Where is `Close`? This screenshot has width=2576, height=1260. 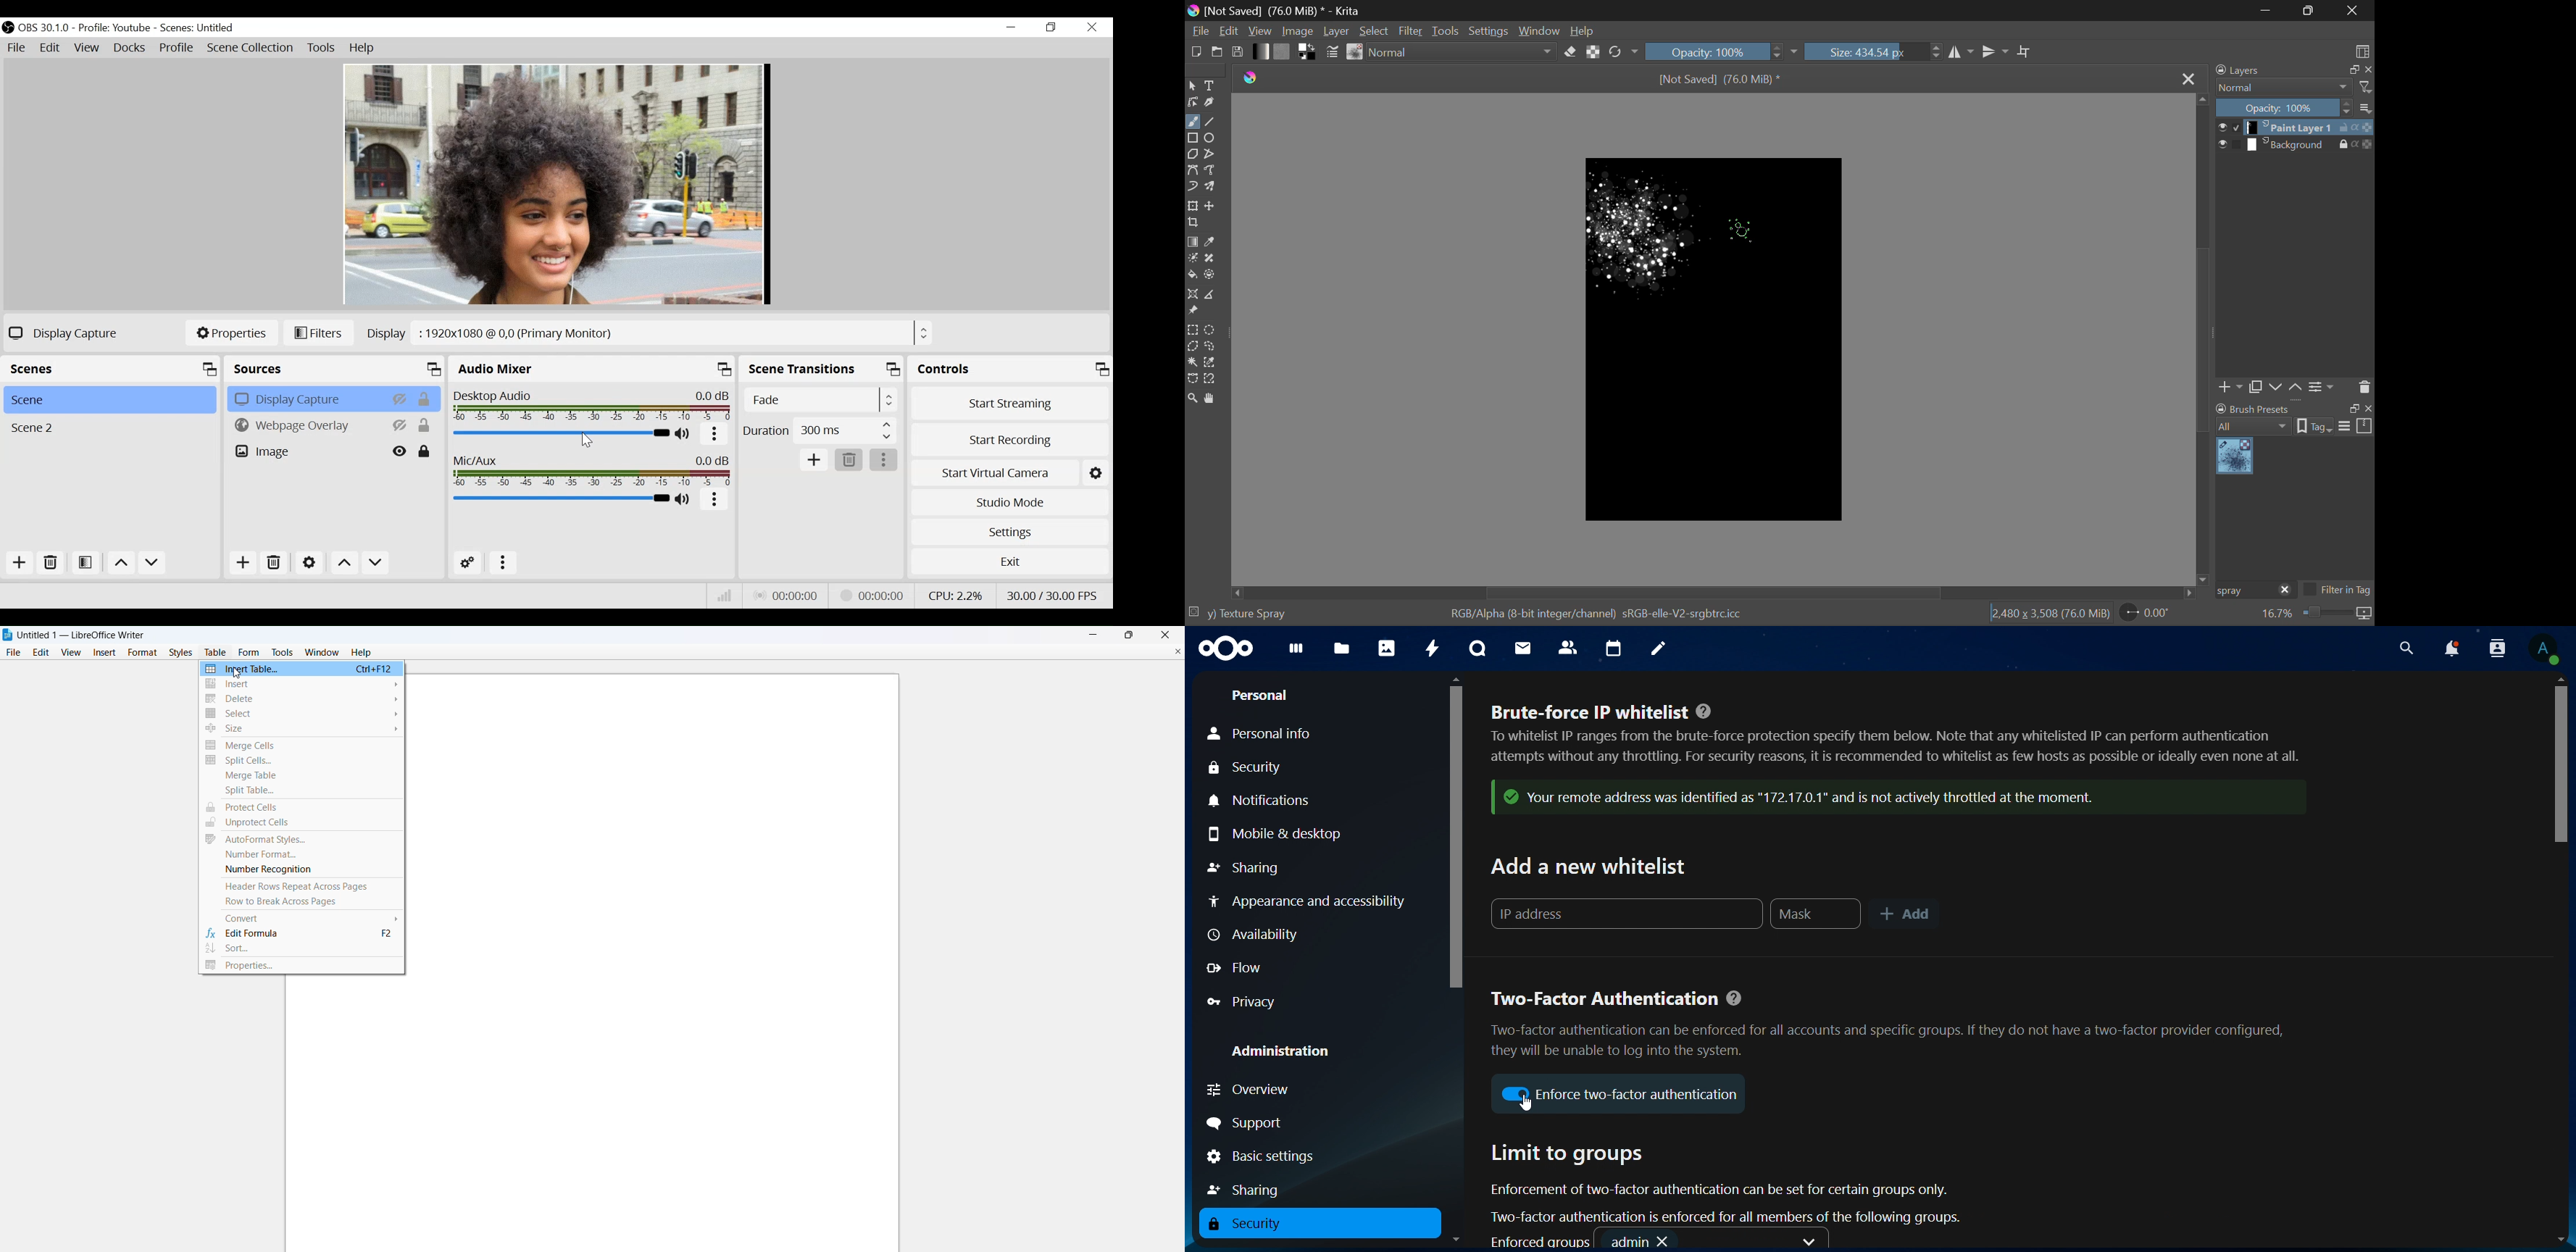
Close is located at coordinates (1092, 28).